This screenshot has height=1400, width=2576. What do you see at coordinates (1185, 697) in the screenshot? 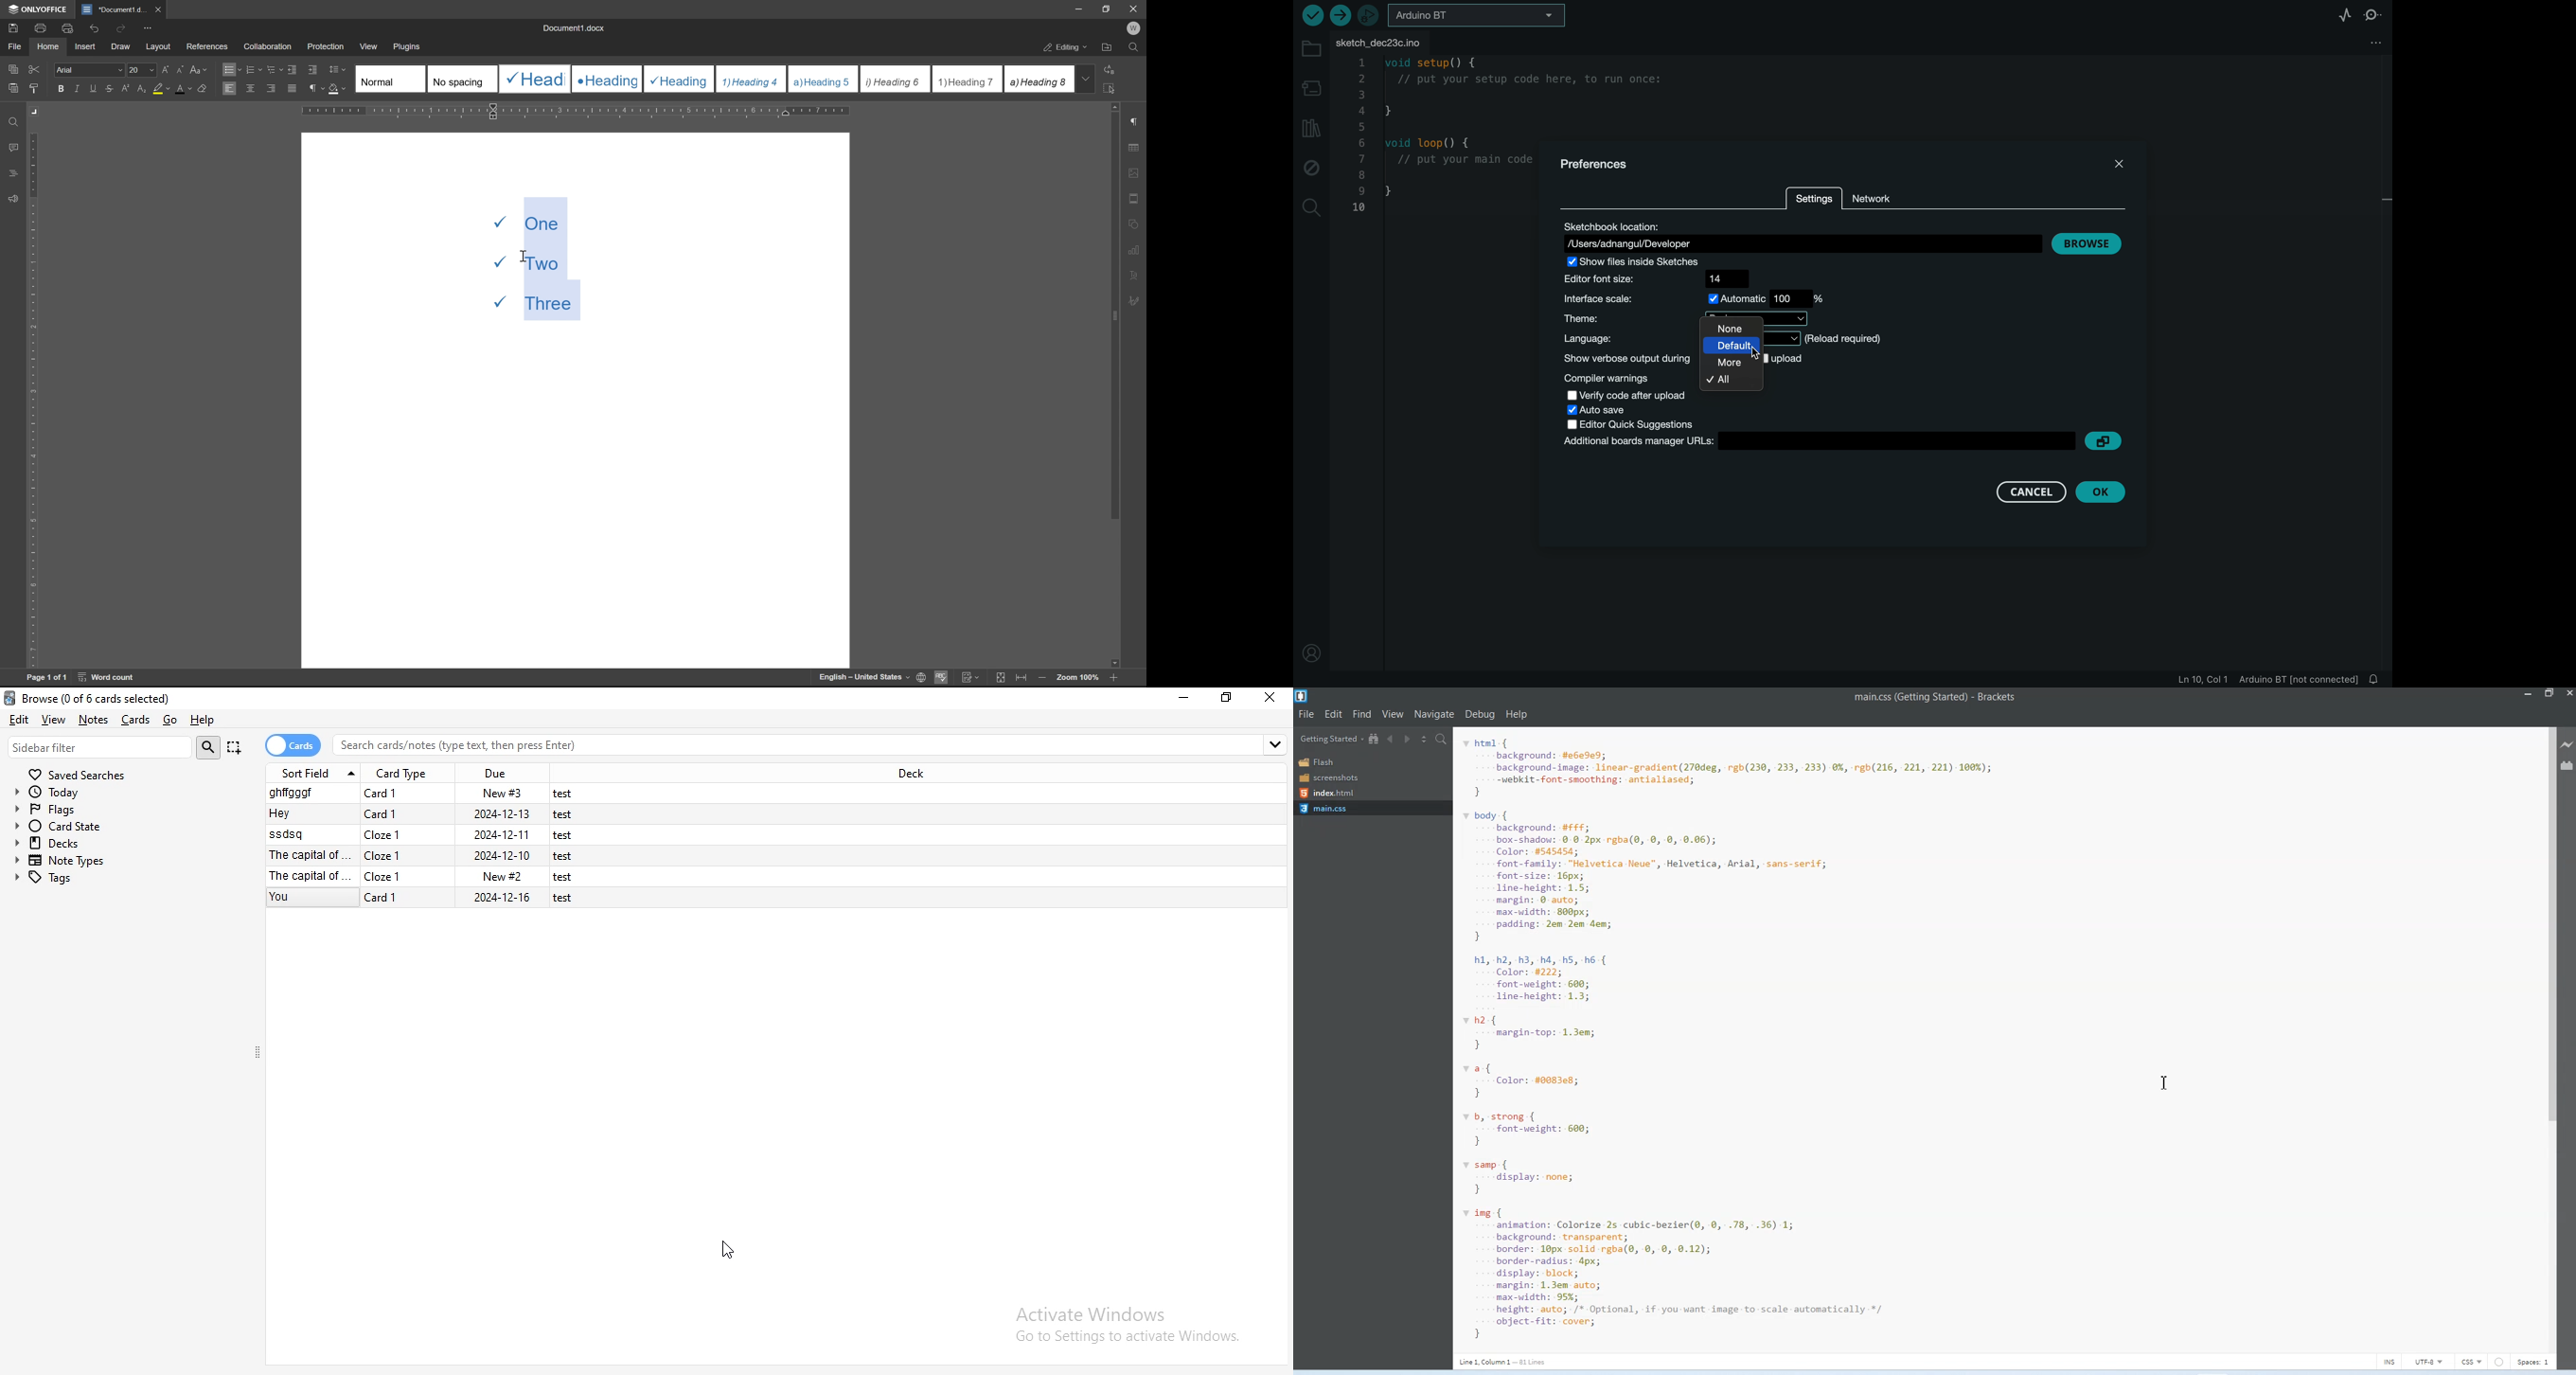
I see `minimize` at bounding box center [1185, 697].